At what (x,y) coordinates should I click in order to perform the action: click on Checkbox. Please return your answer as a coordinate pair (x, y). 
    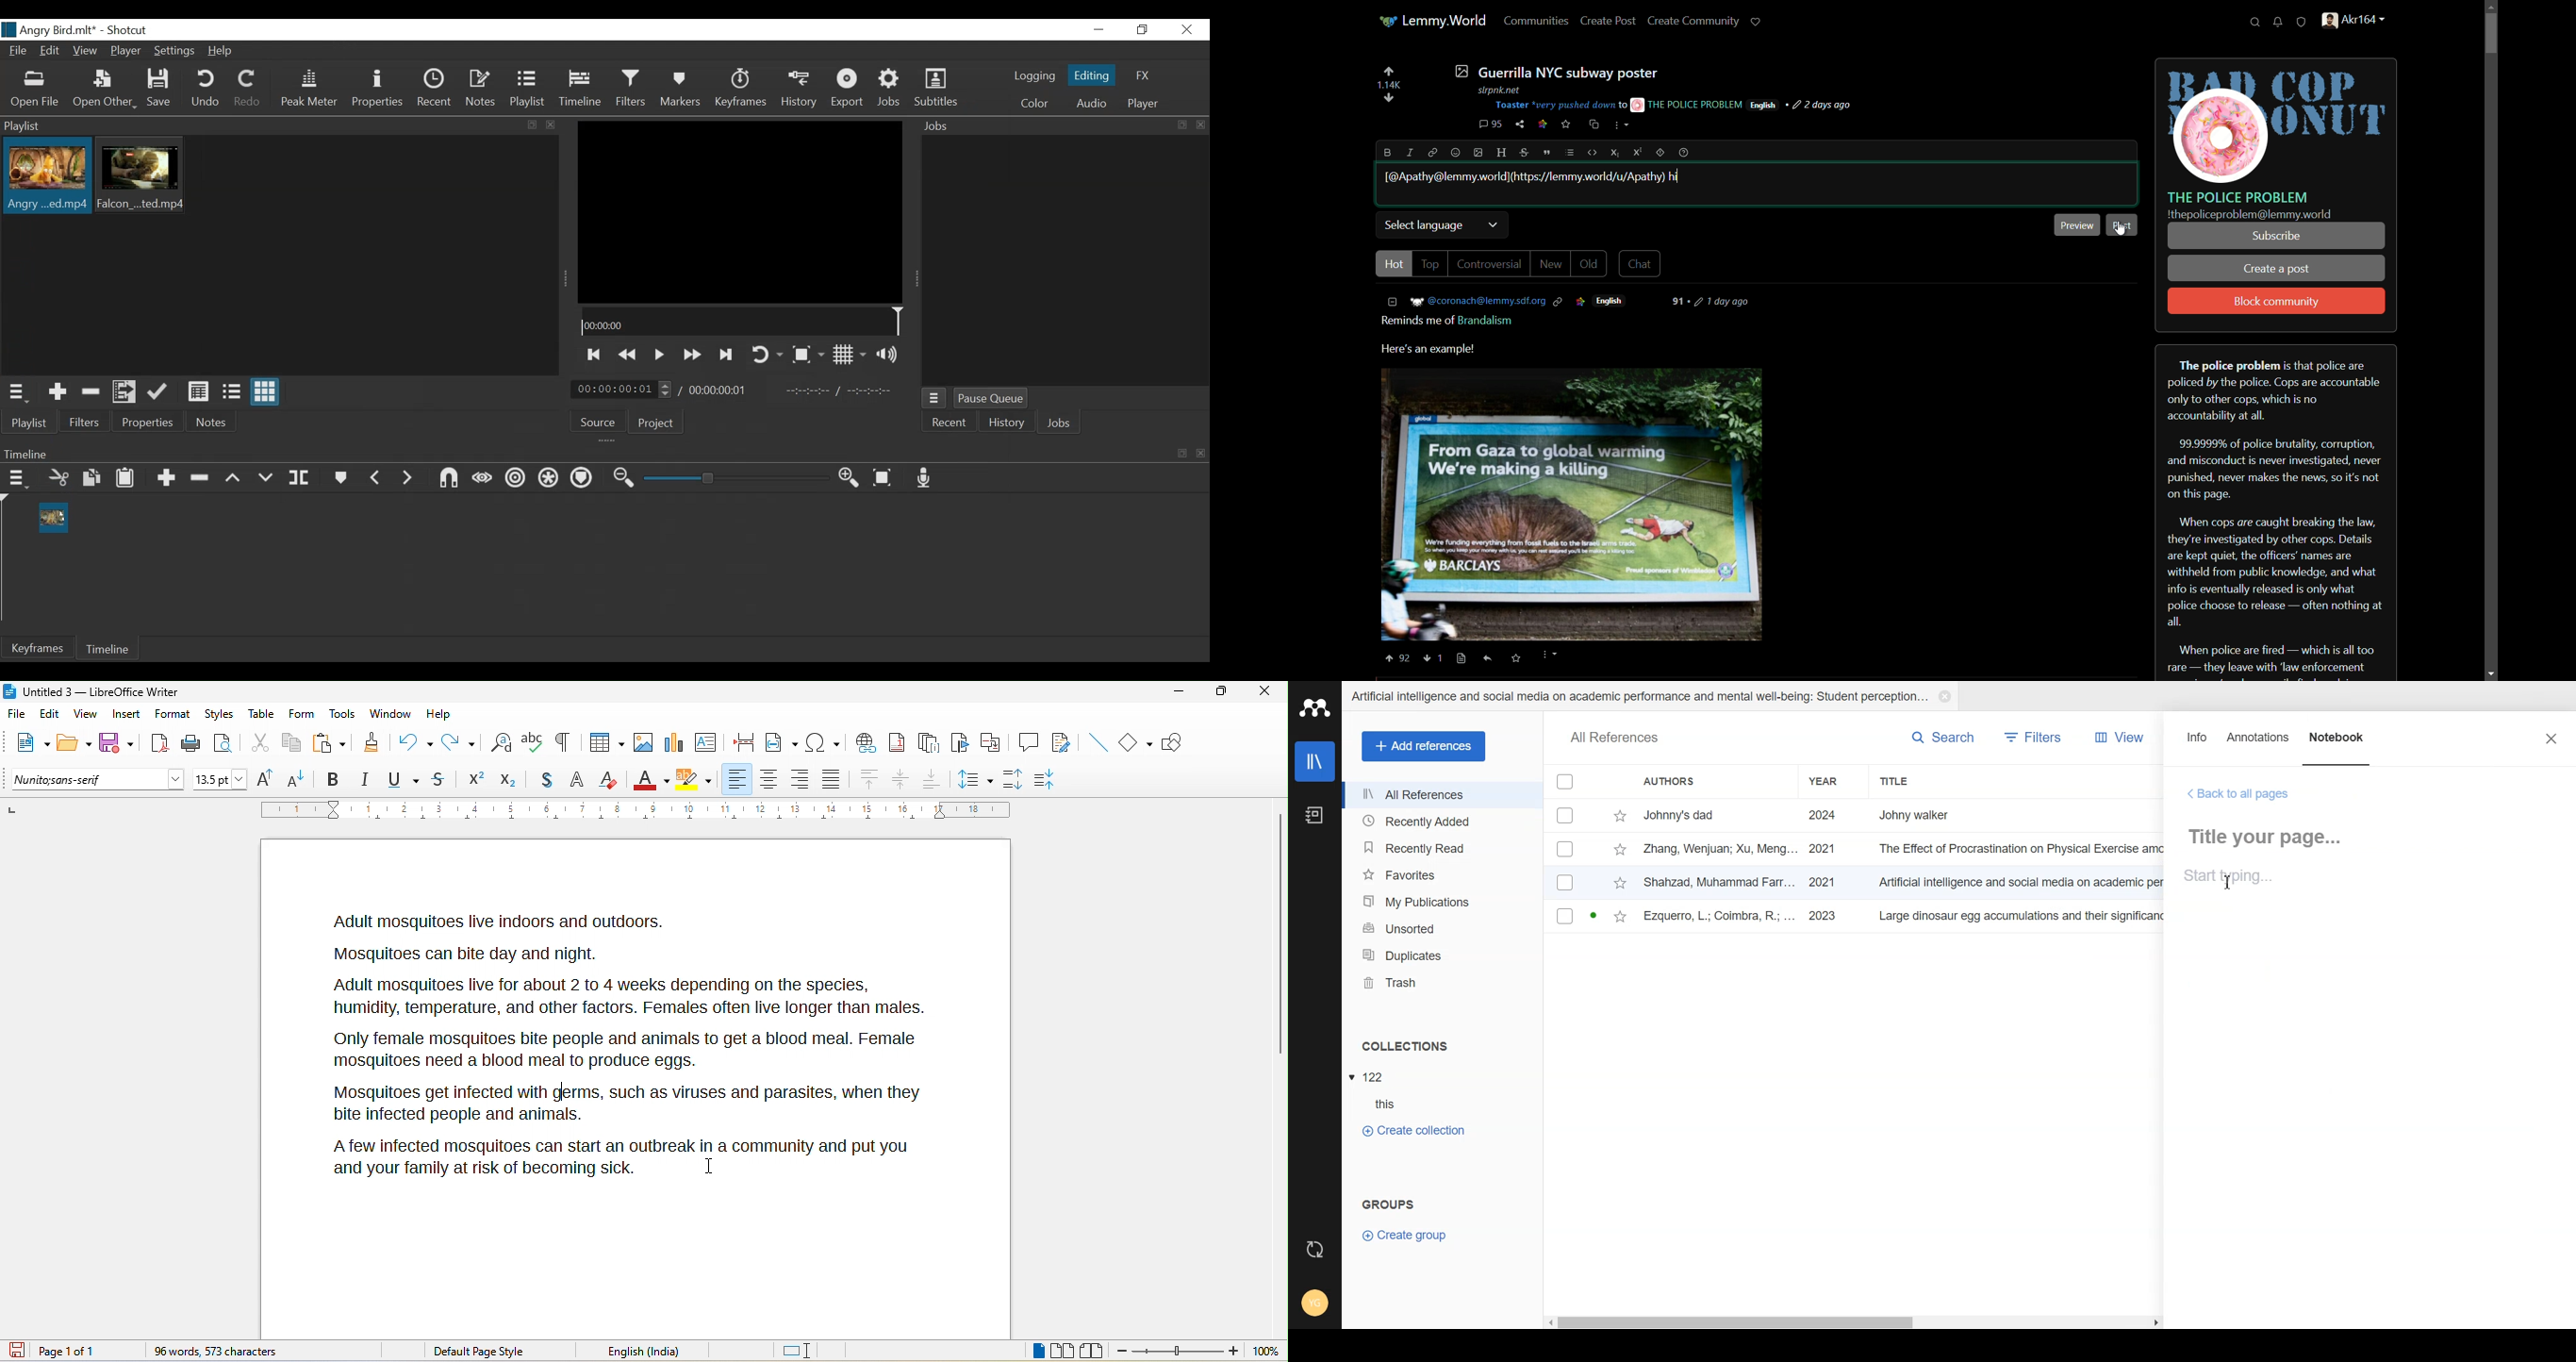
    Looking at the image, I should click on (1566, 882).